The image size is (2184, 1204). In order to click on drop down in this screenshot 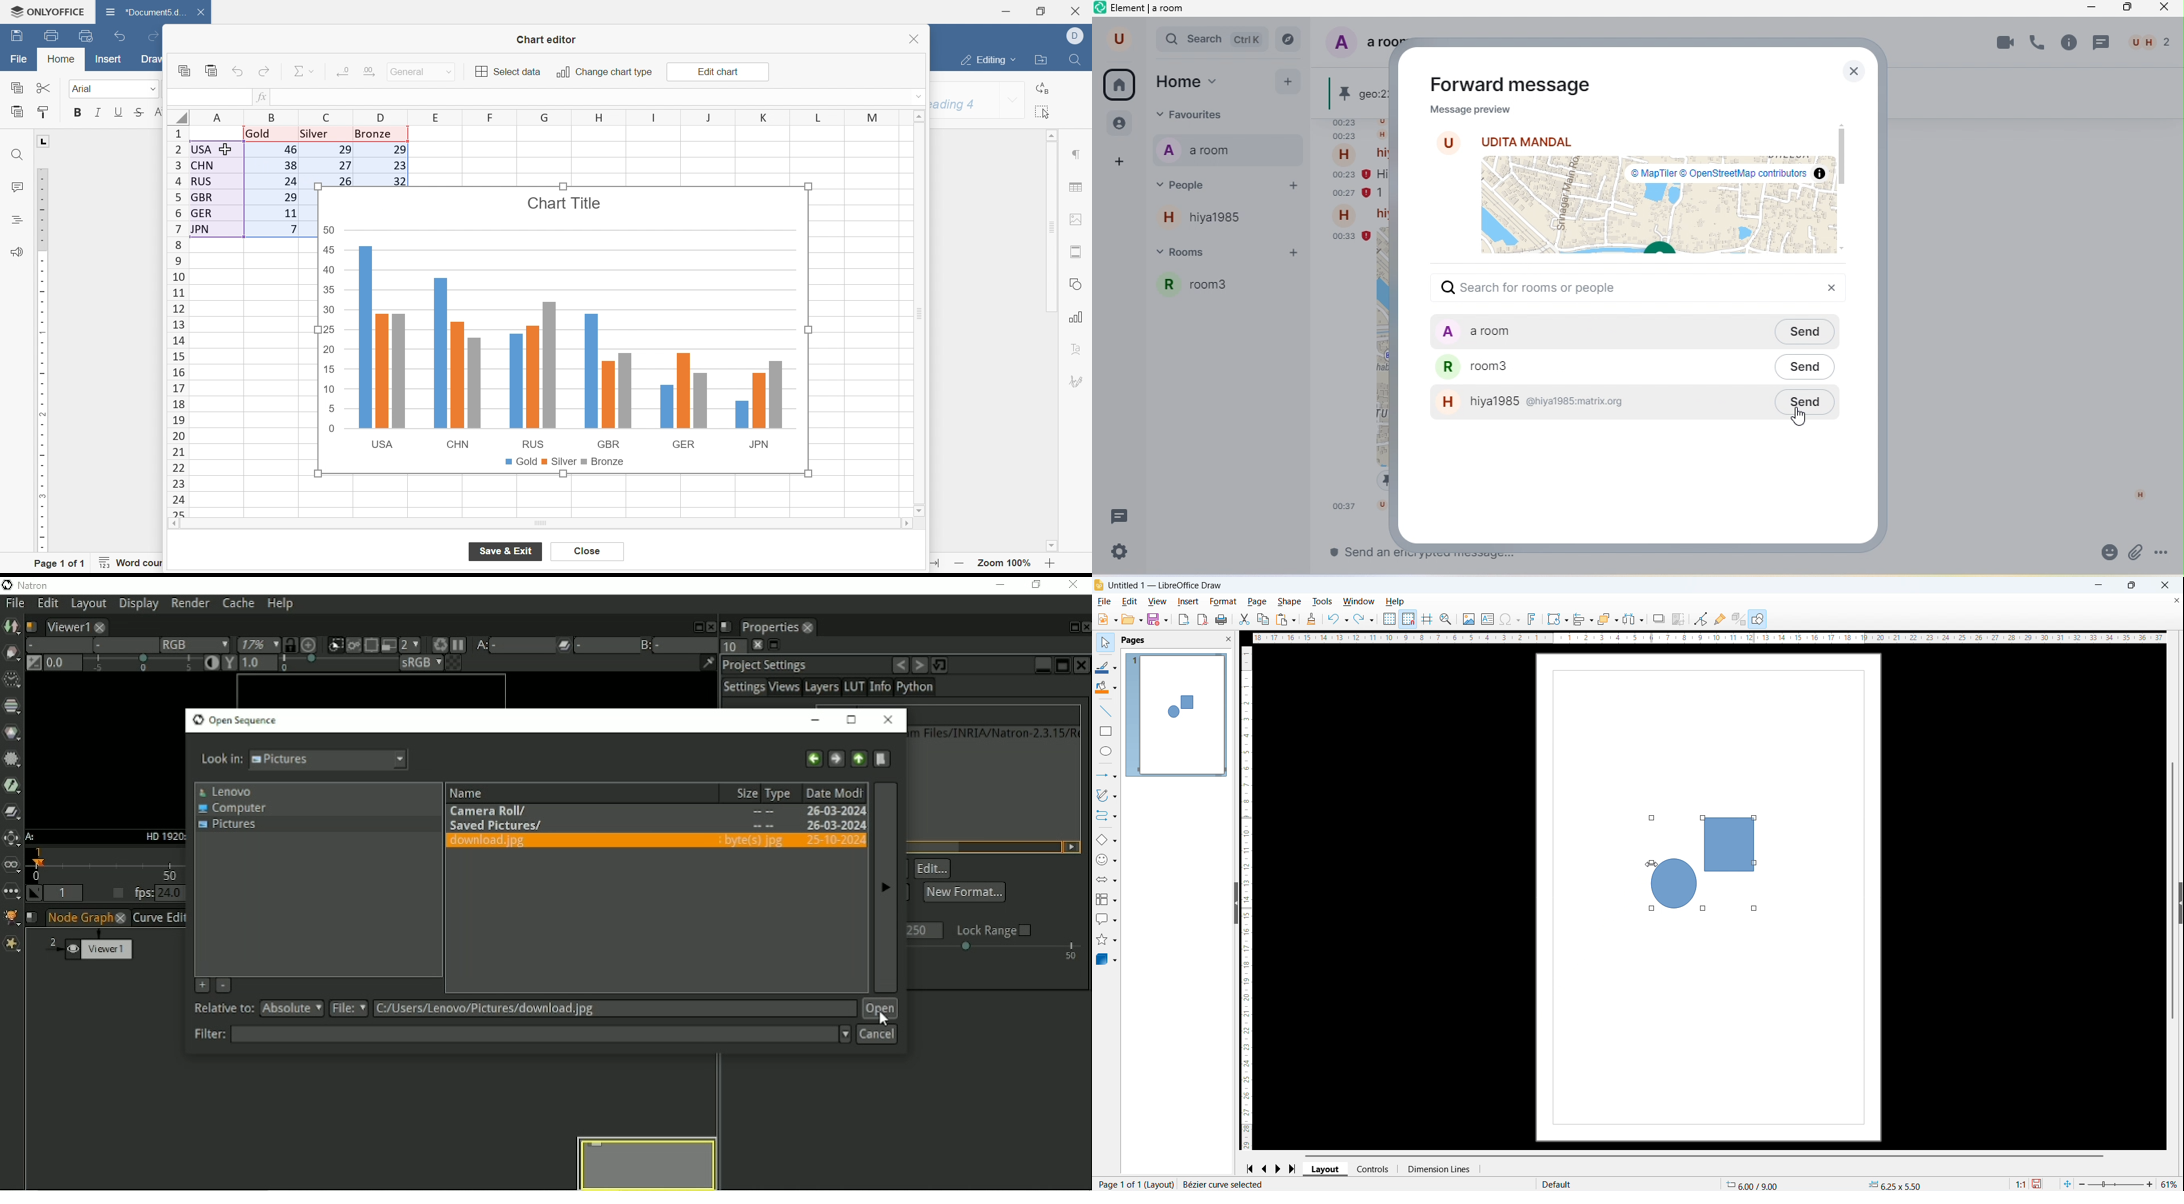, I will do `click(920, 96)`.